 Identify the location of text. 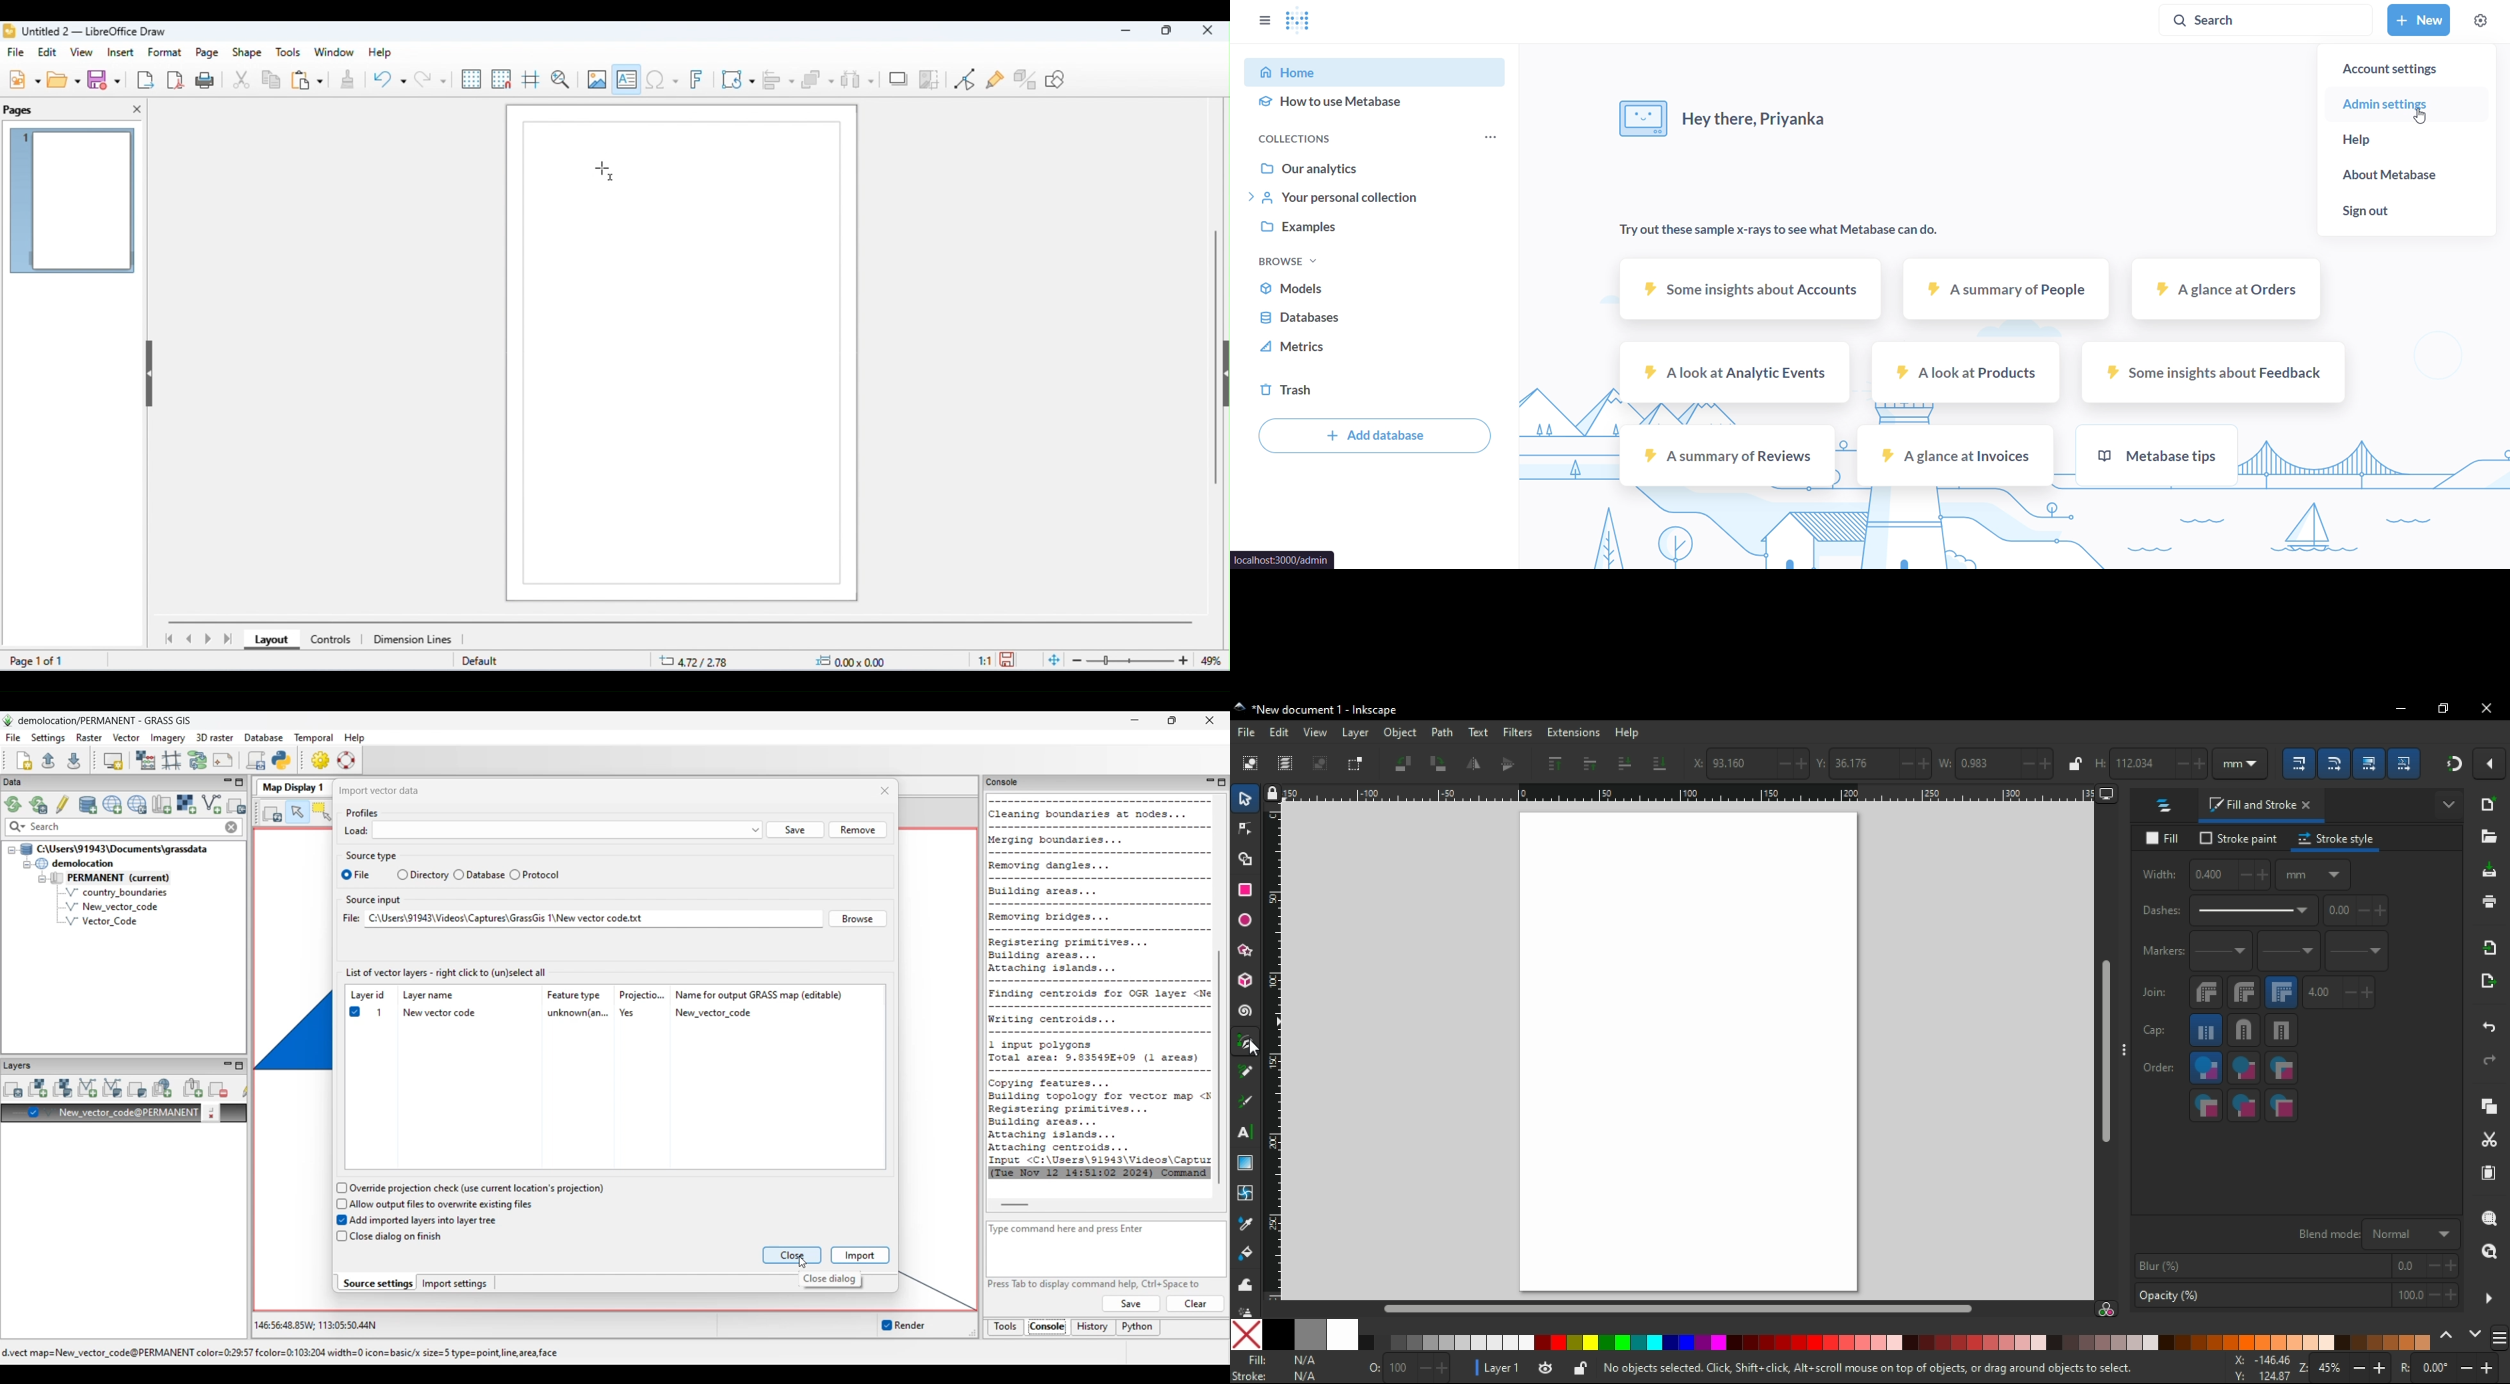
(1480, 733).